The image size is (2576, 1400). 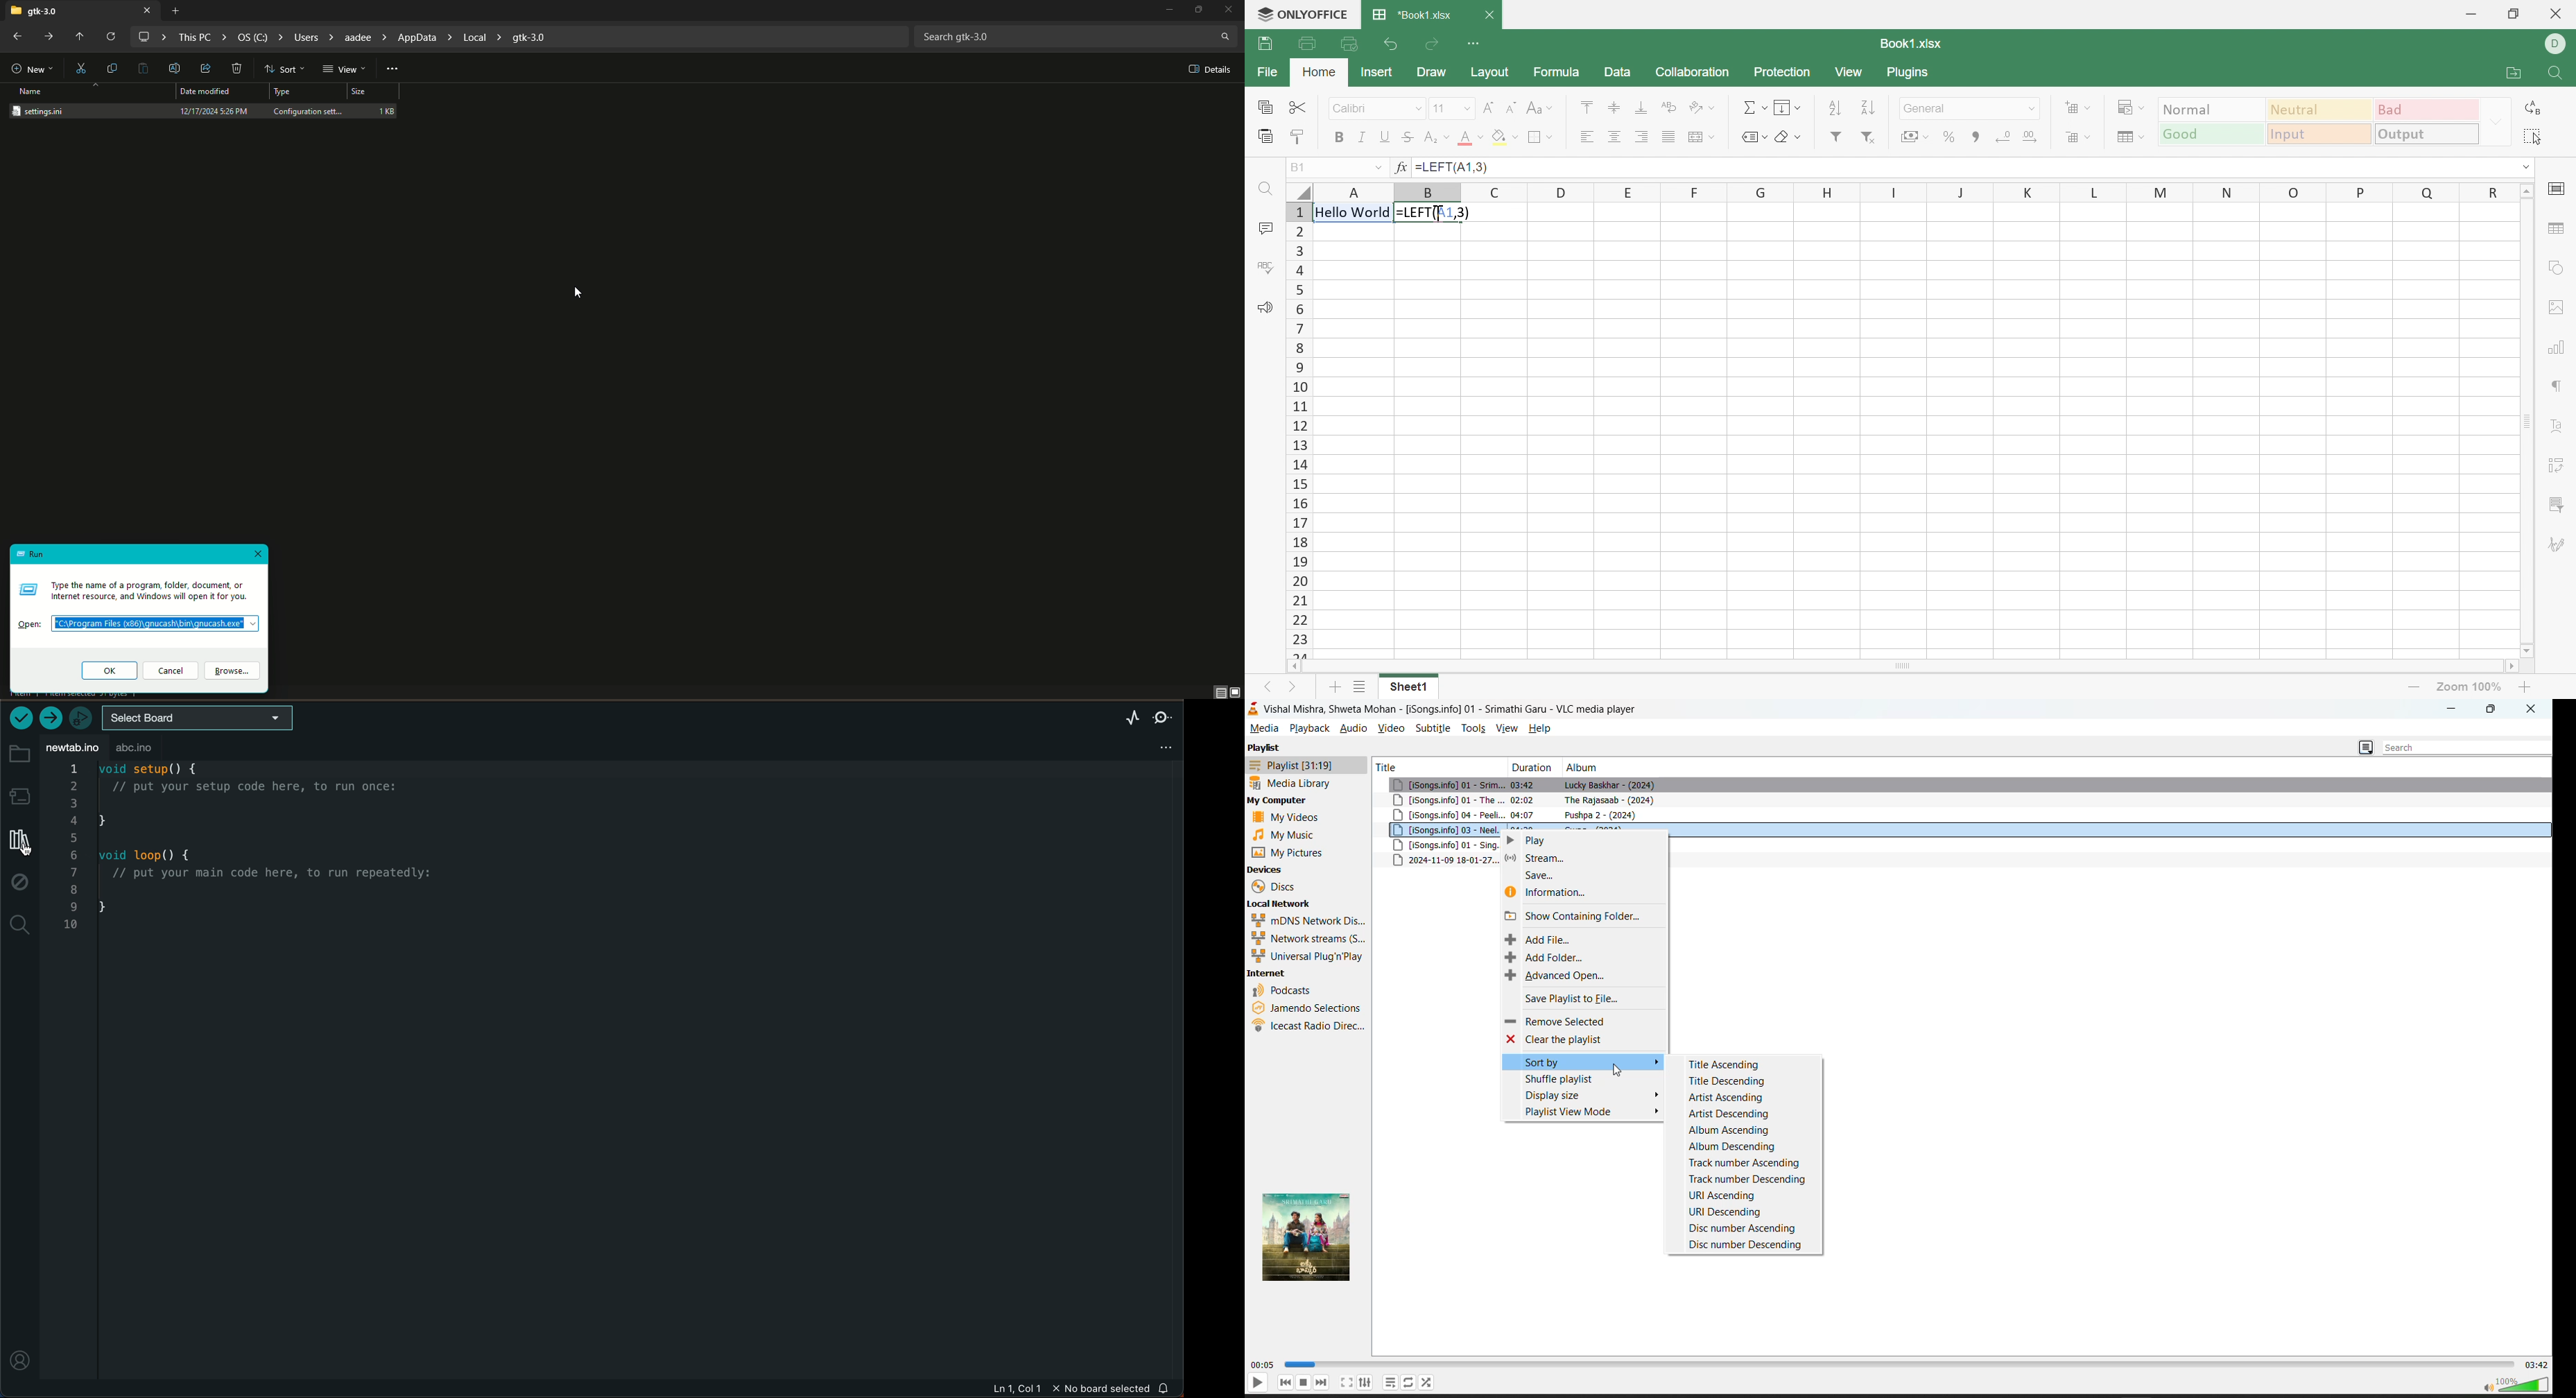 What do you see at coordinates (1912, 46) in the screenshot?
I see `Book1.xlsx` at bounding box center [1912, 46].